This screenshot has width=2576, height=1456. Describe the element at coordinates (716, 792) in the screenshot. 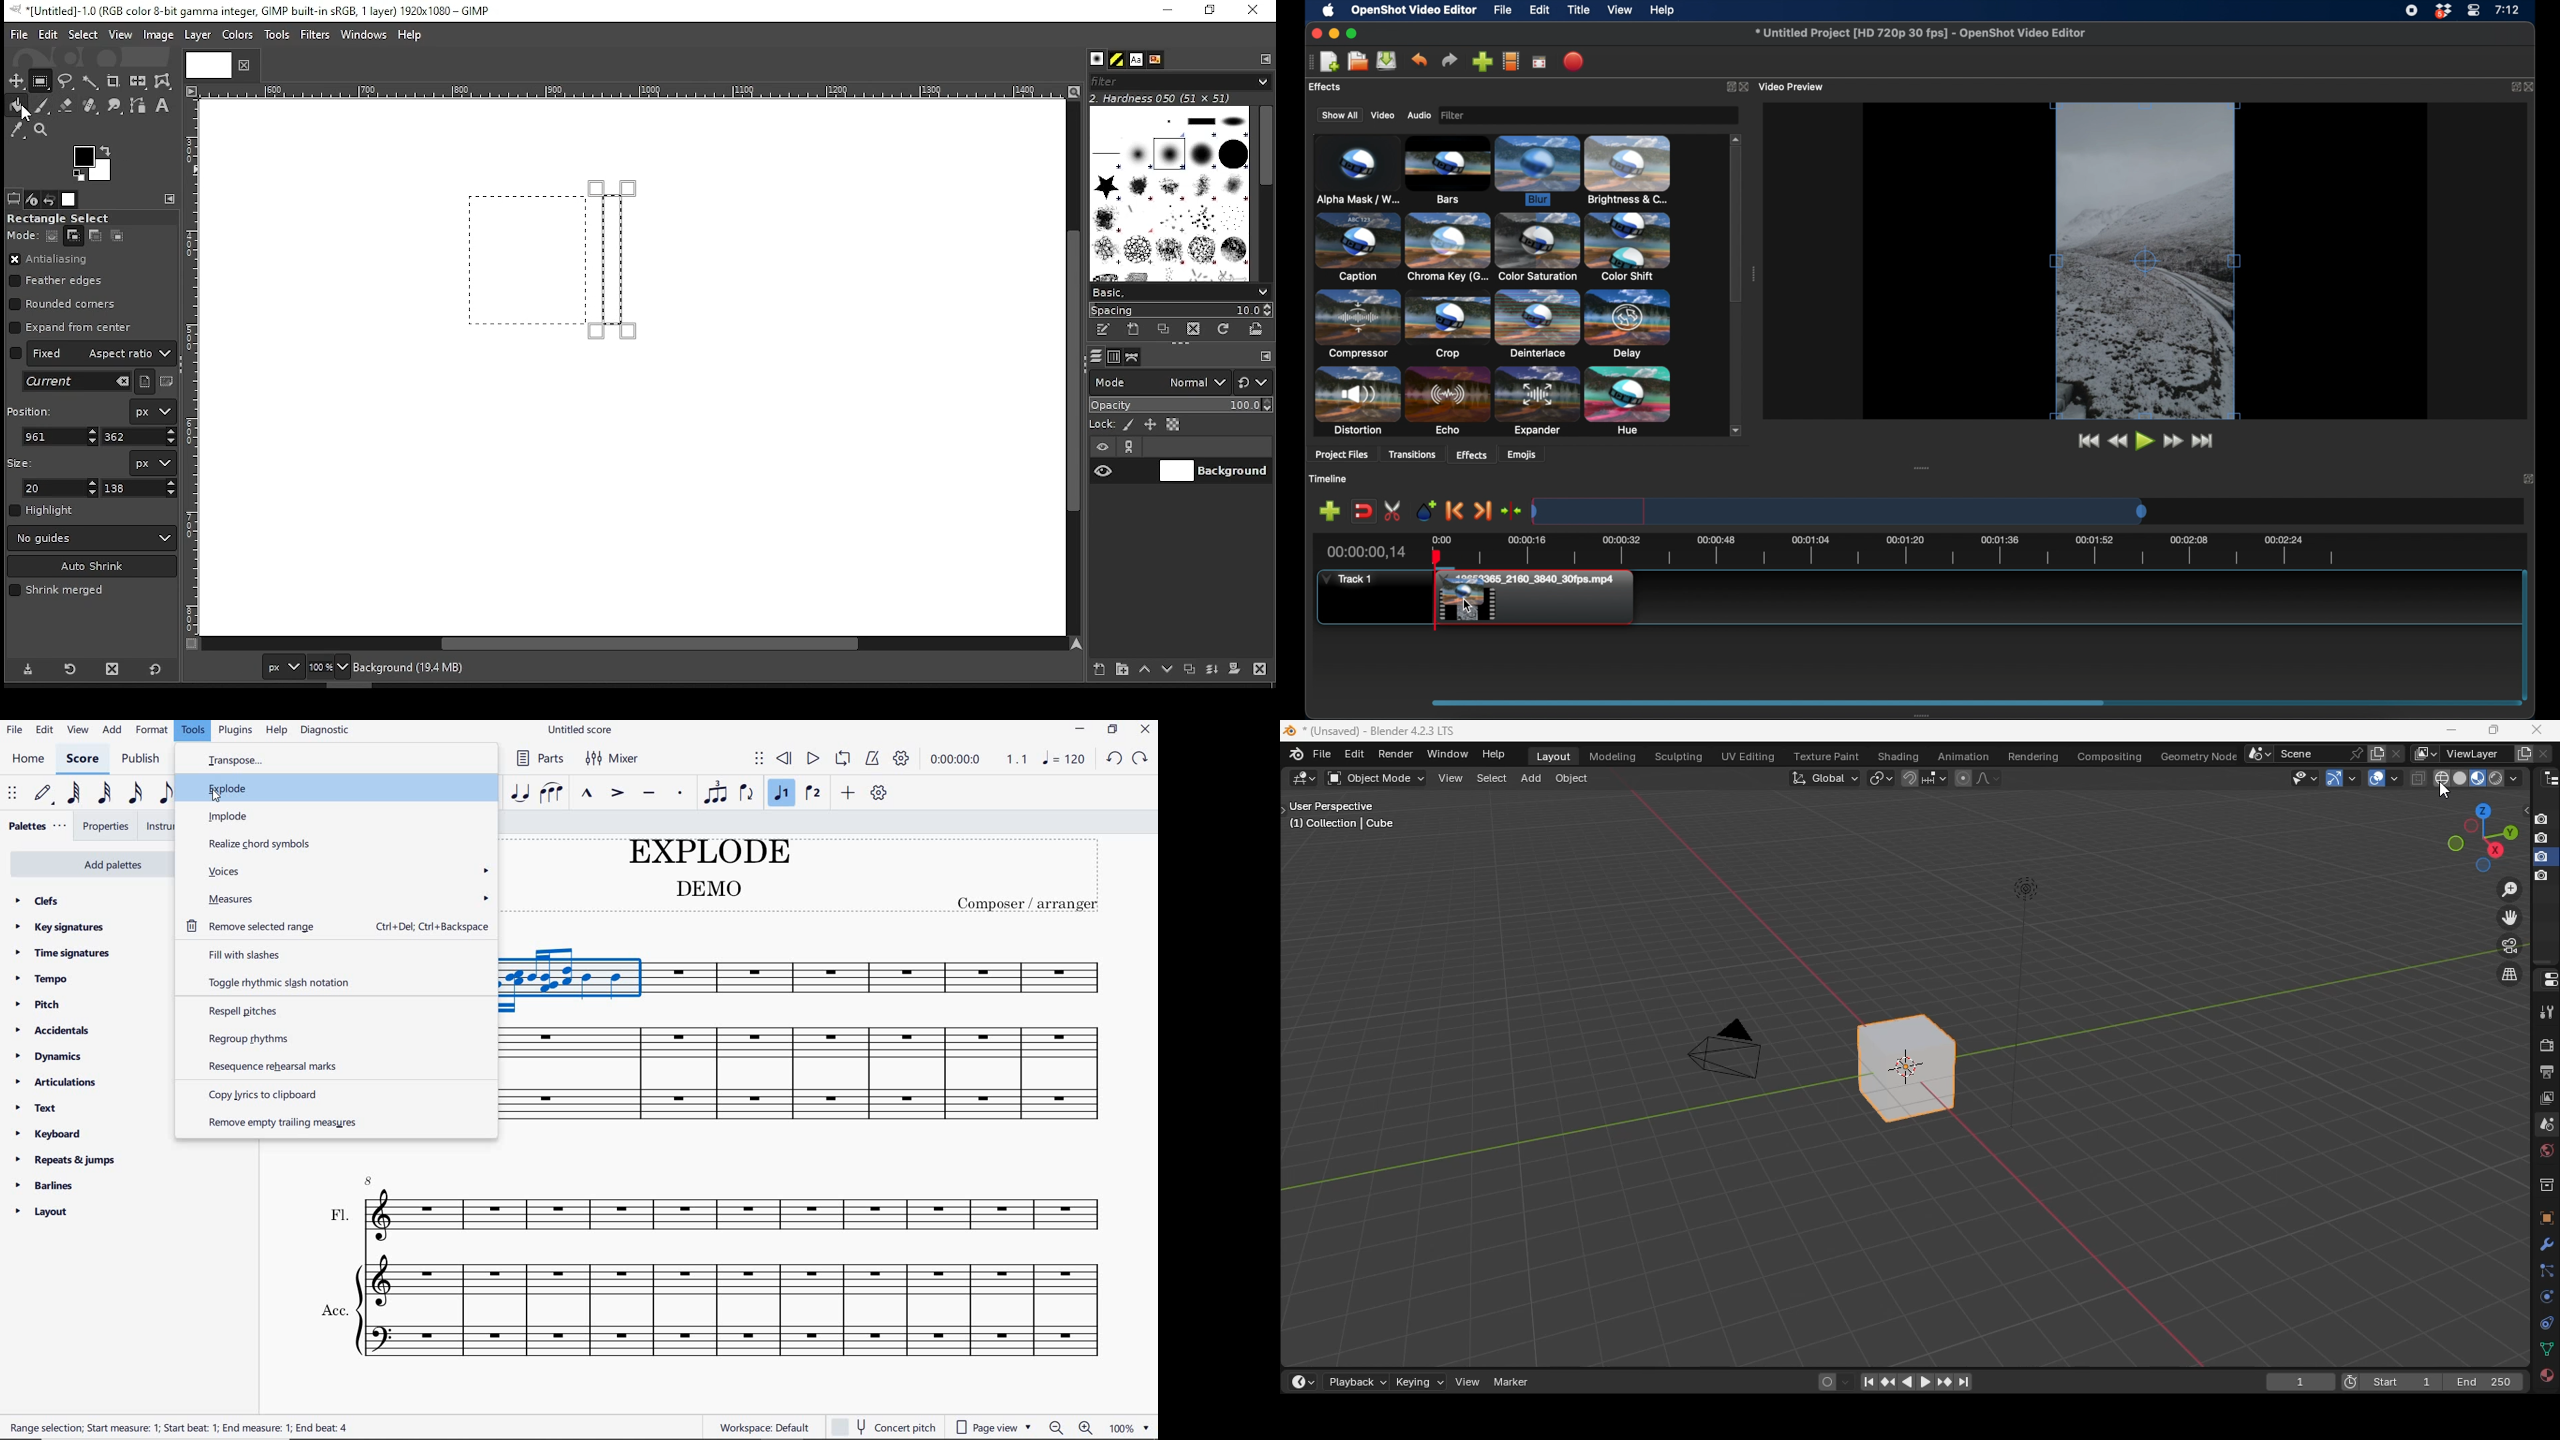

I see `tuplet` at that location.